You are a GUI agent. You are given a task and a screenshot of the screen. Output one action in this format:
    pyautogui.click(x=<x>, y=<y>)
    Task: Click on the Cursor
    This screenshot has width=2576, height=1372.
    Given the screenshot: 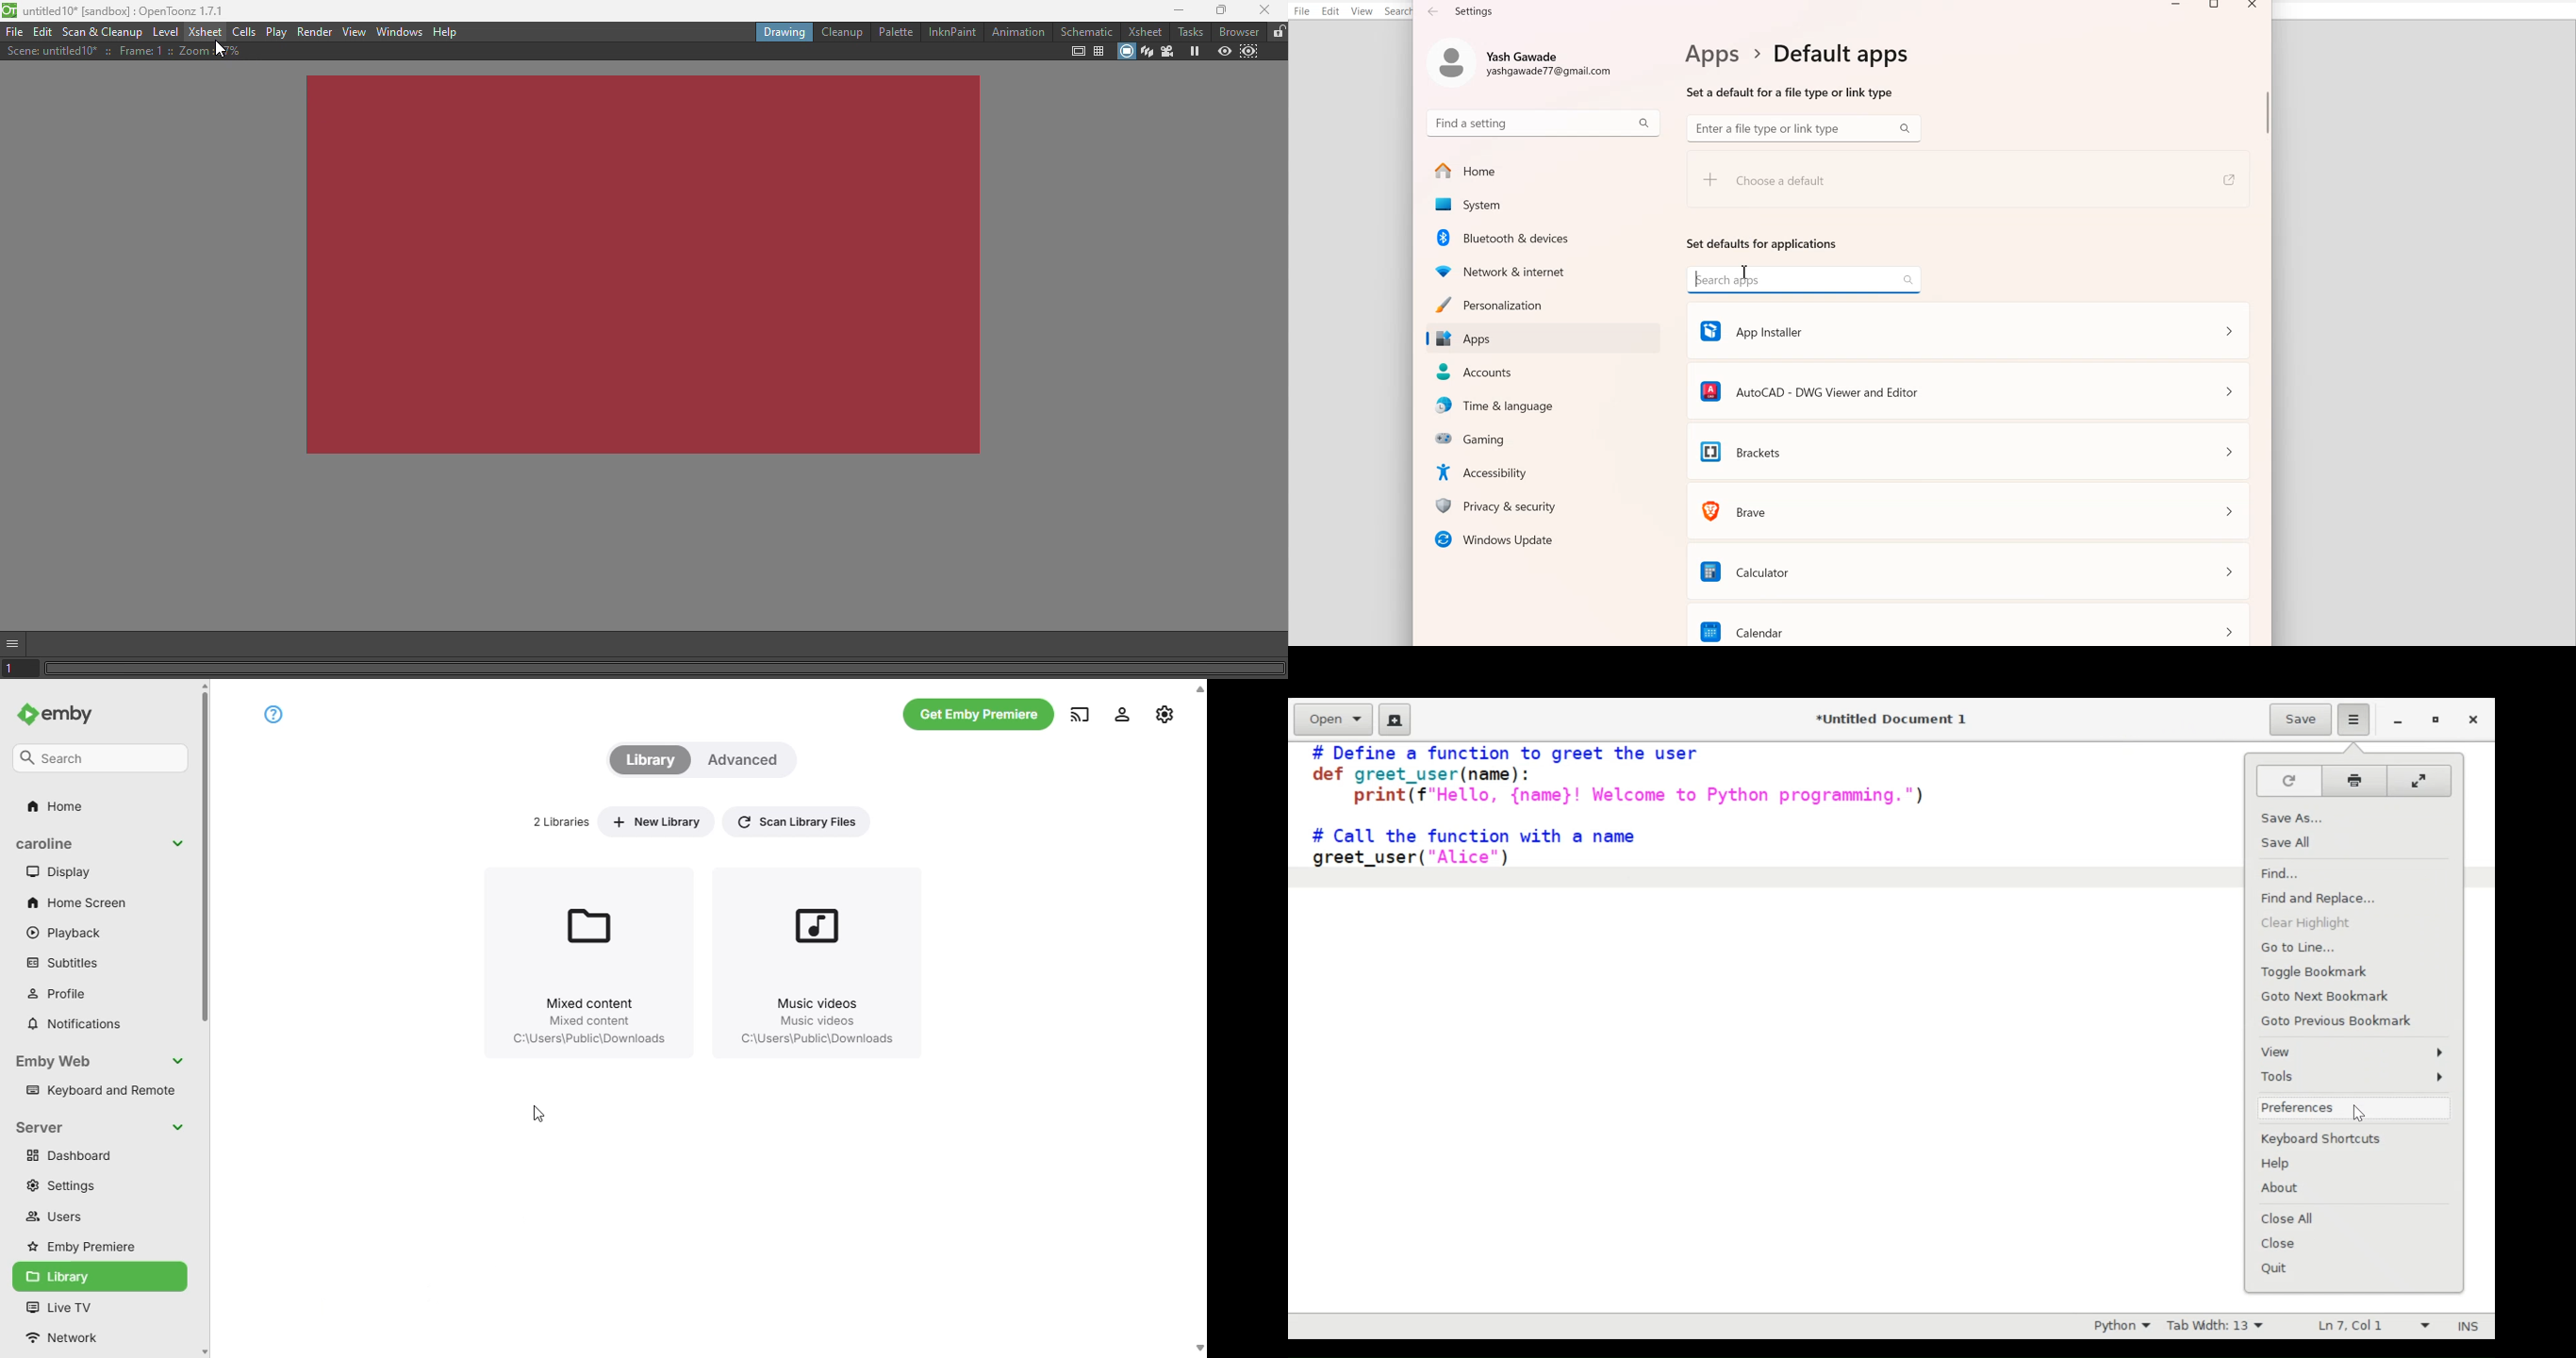 What is the action you would take?
    pyautogui.click(x=1747, y=274)
    